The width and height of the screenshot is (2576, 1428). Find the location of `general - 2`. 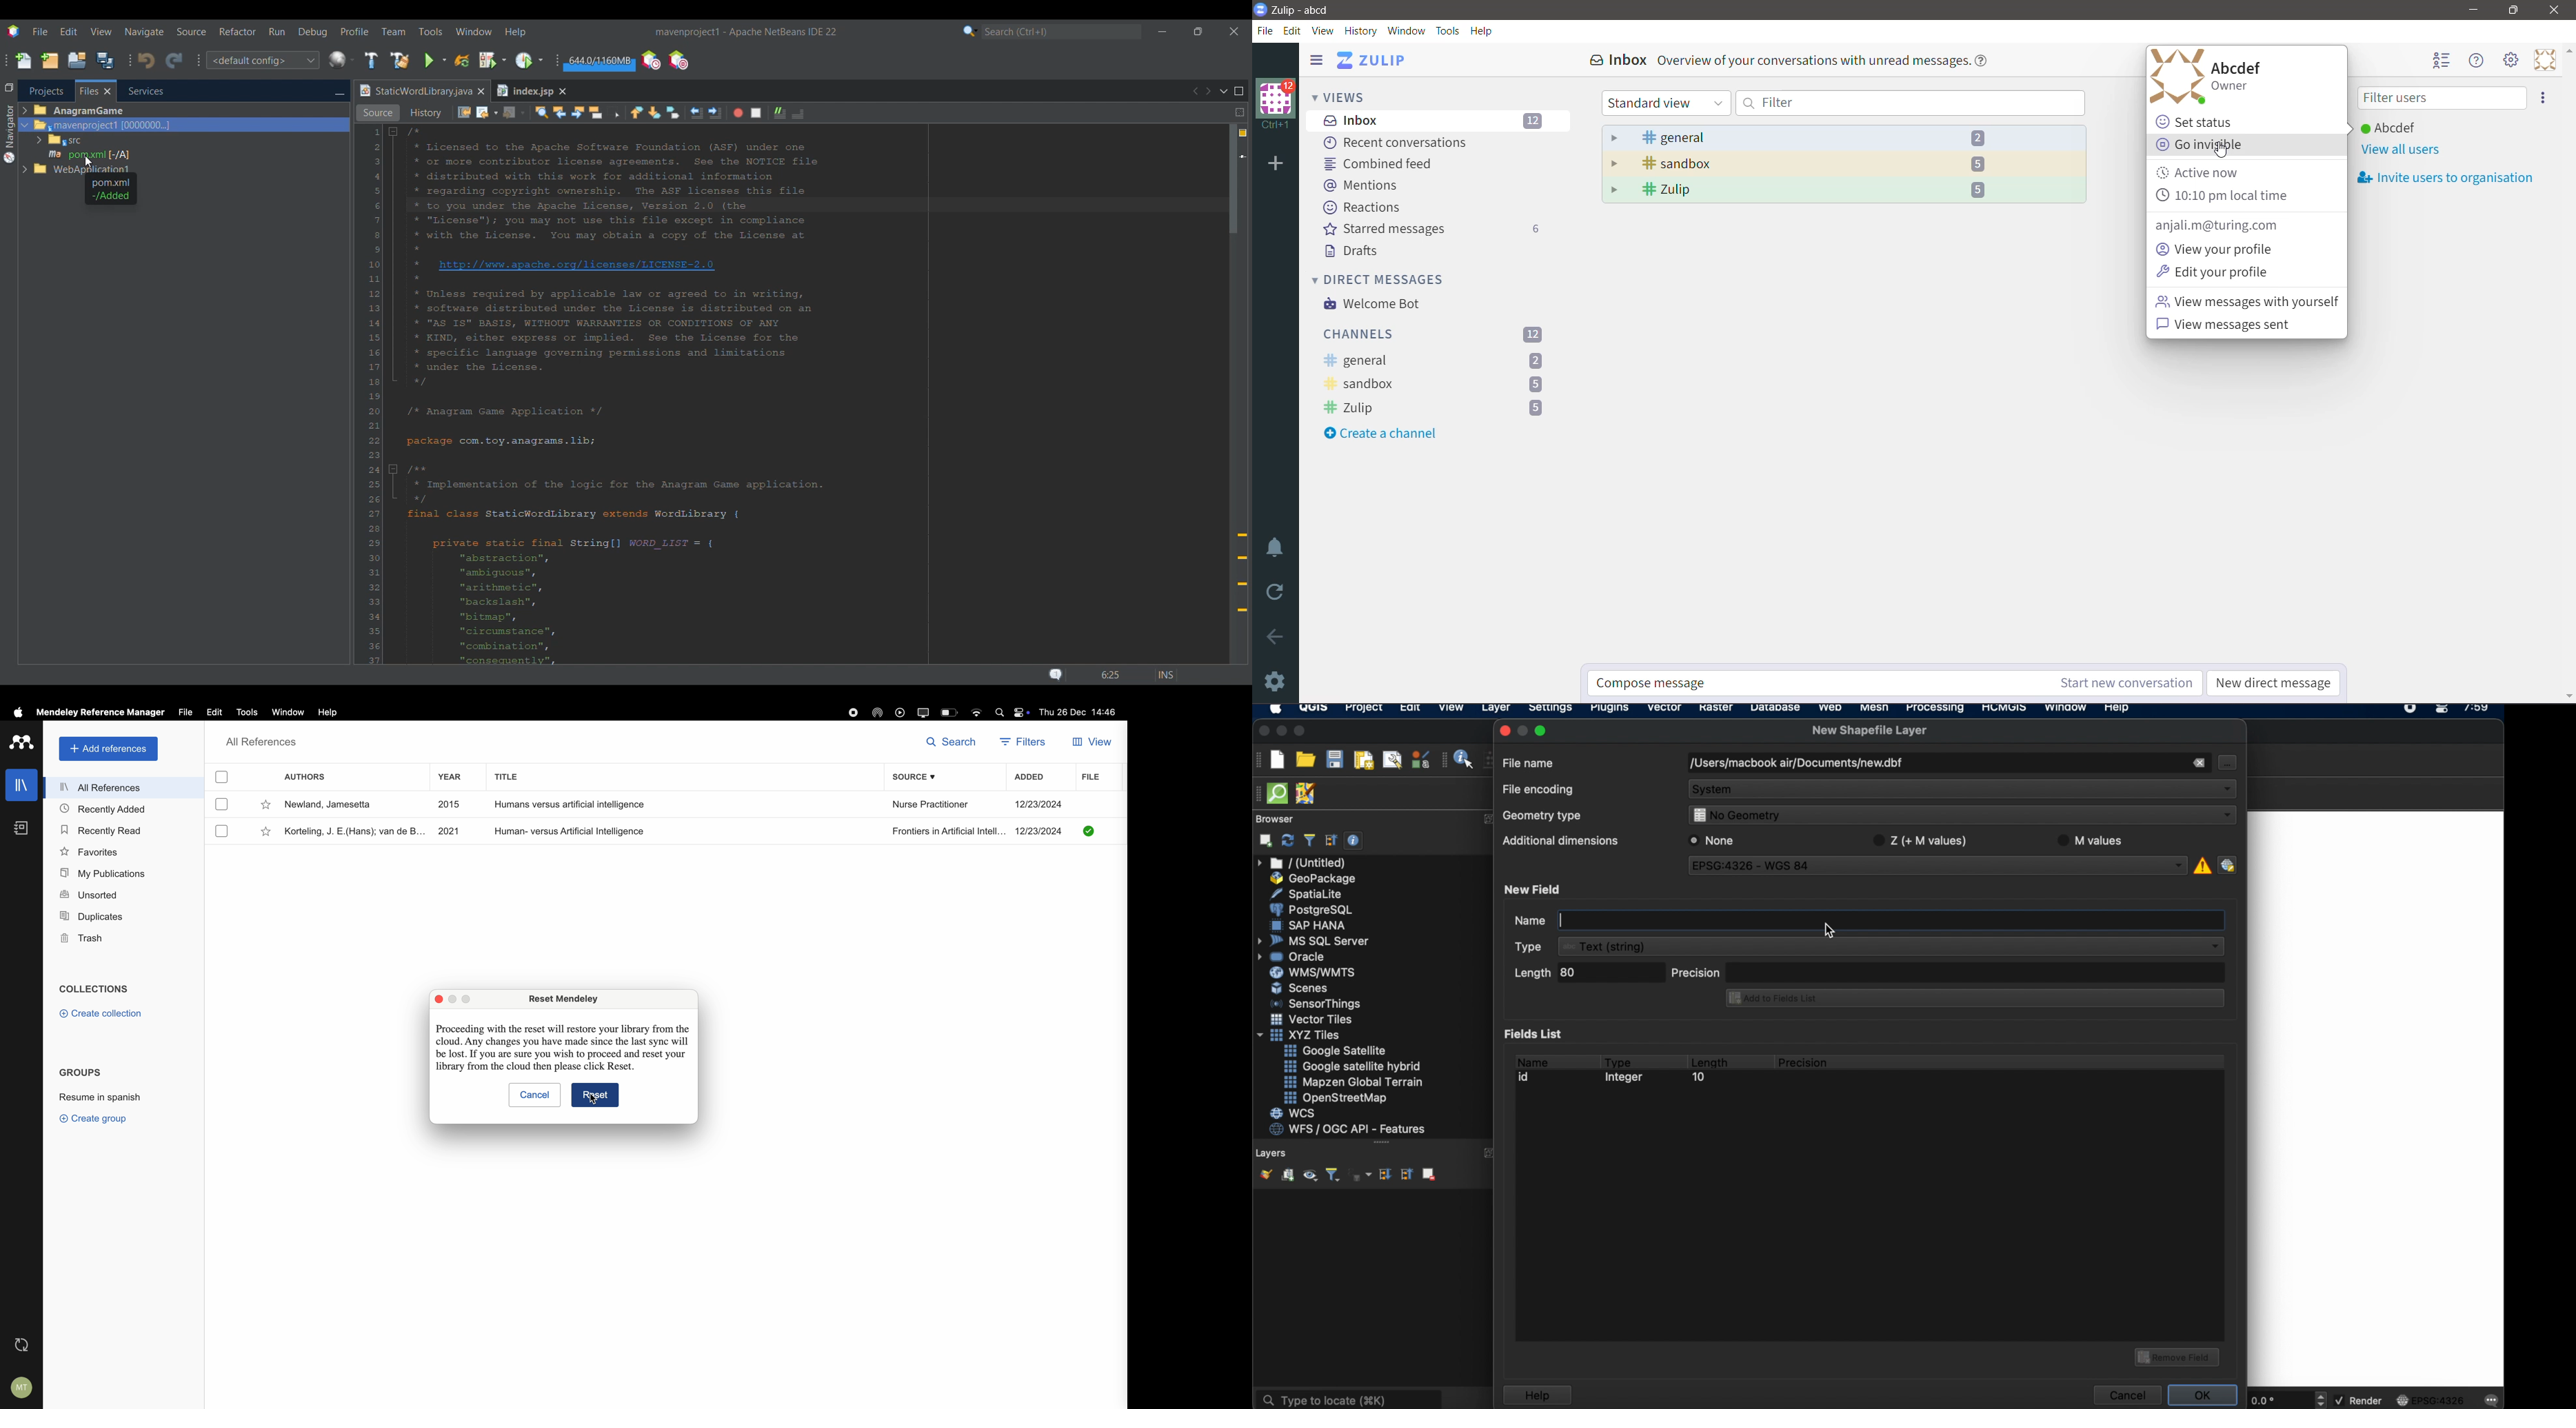

general - 2 is located at coordinates (1844, 137).